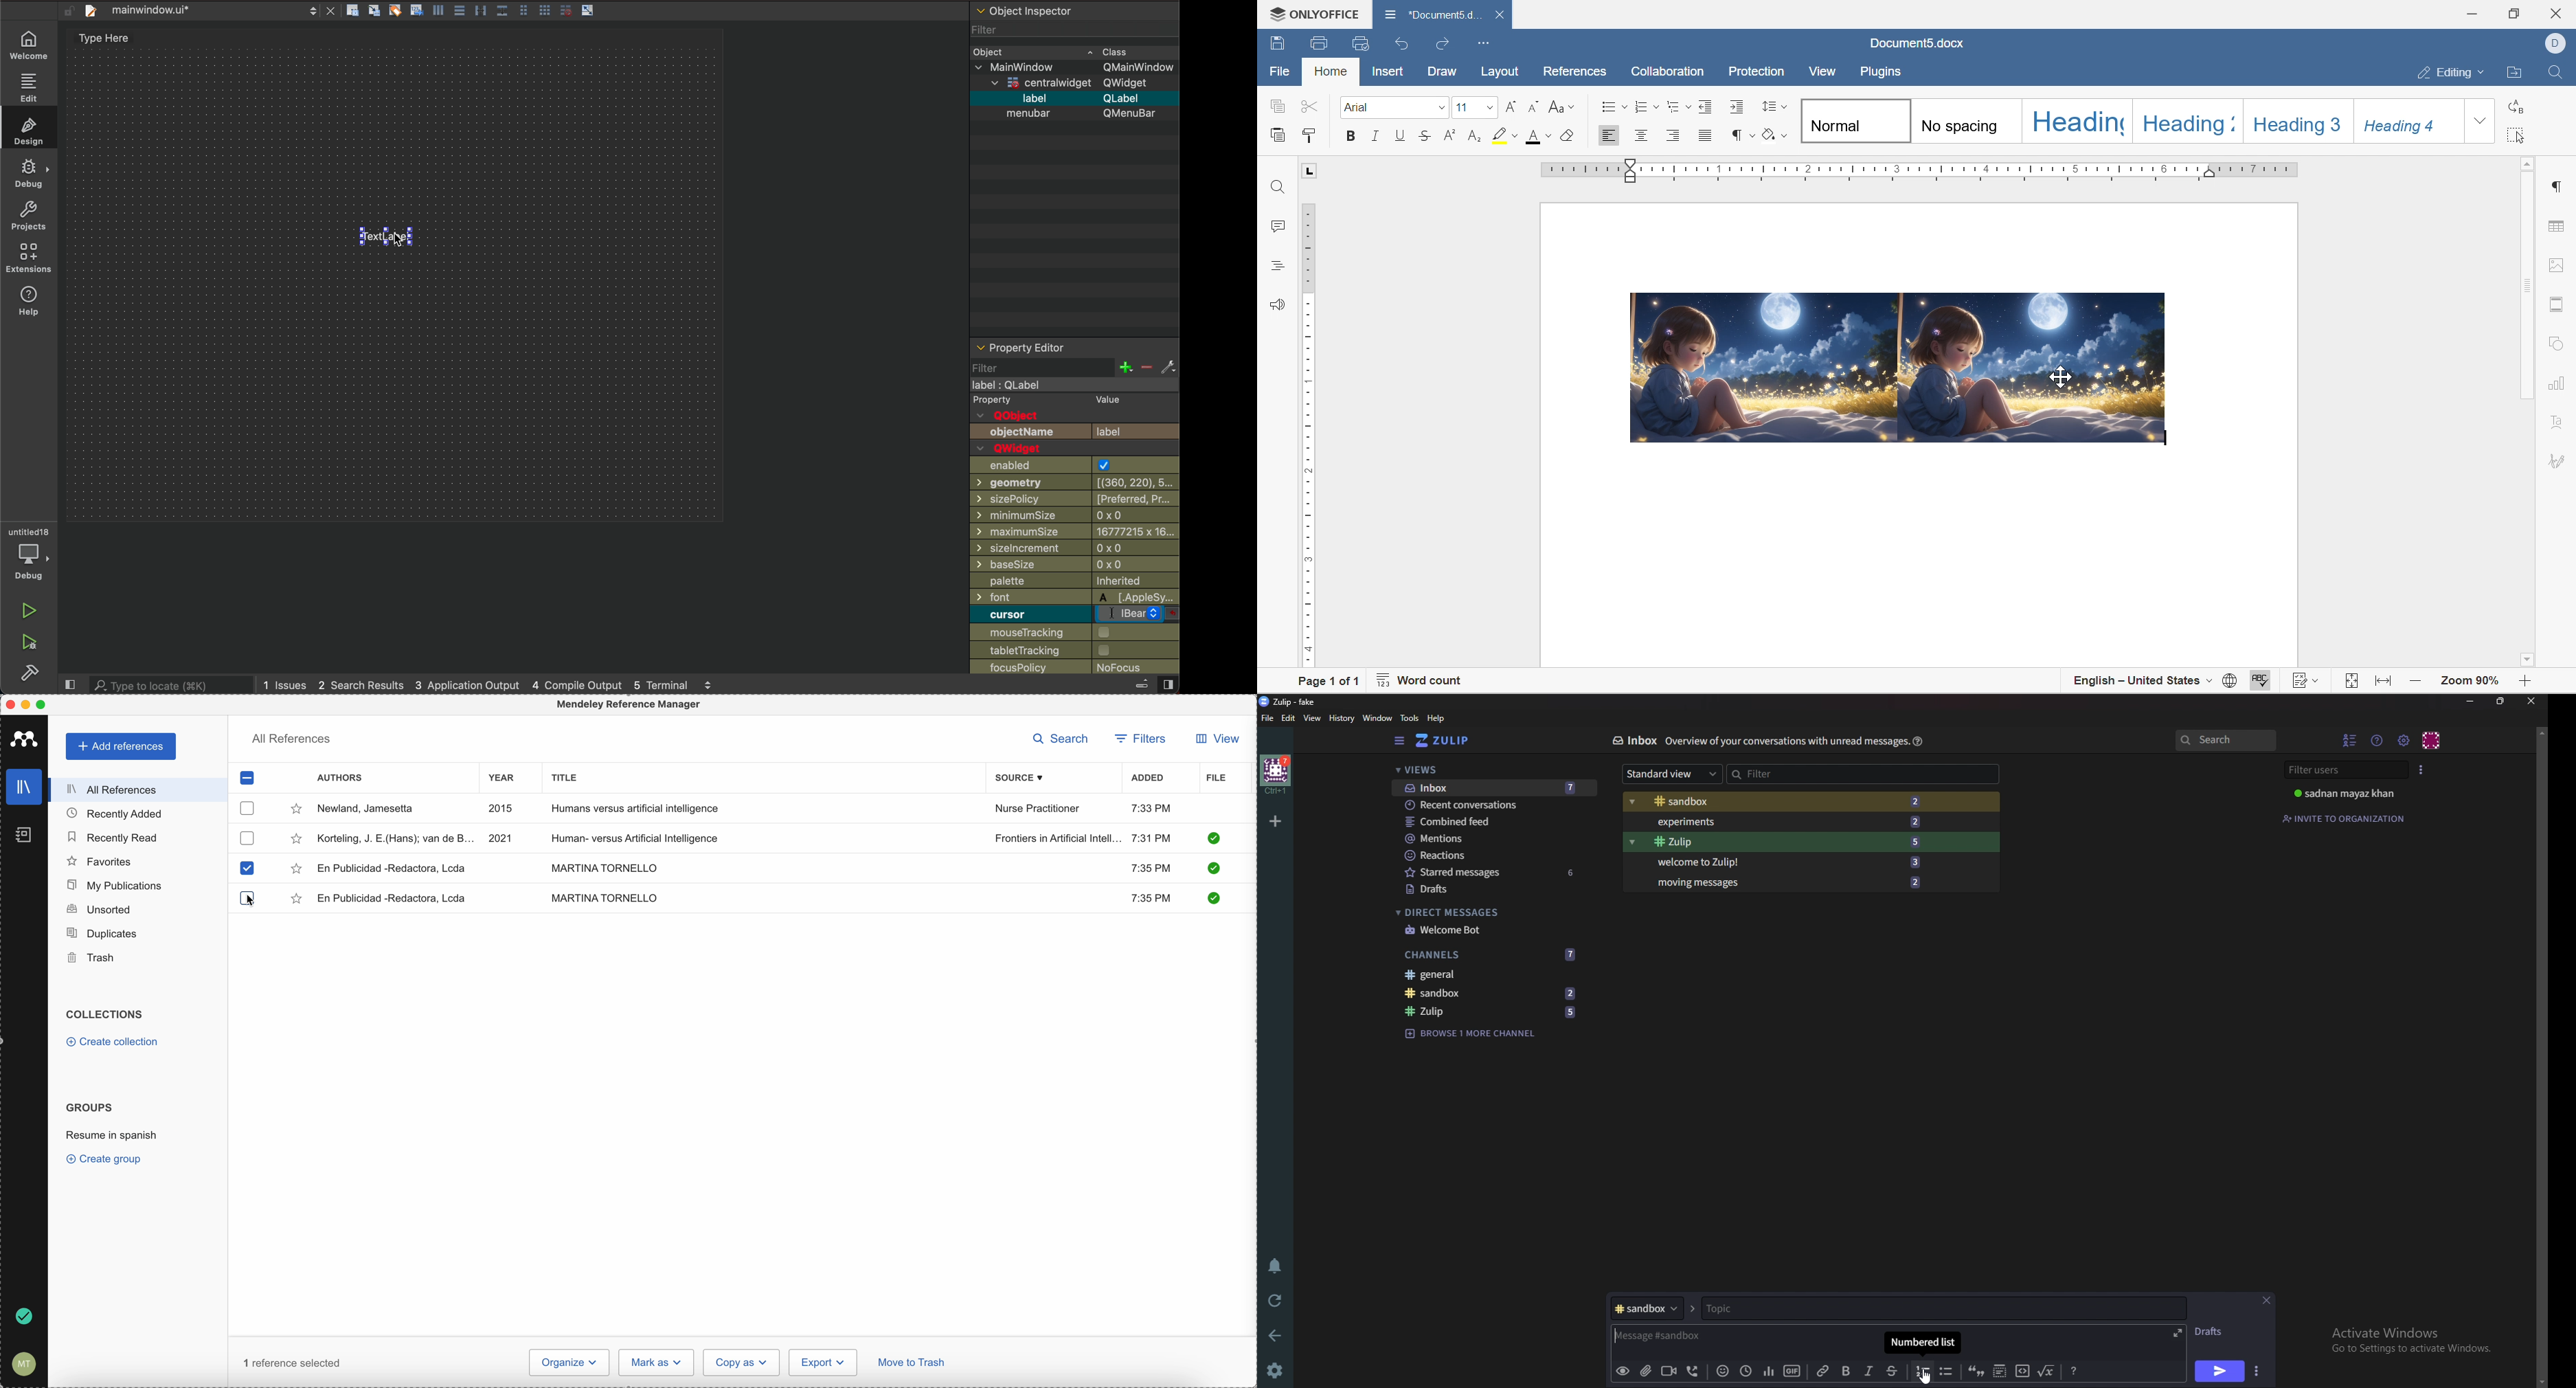 This screenshot has width=2576, height=1400. What do you see at coordinates (657, 1362) in the screenshot?
I see `mark as` at bounding box center [657, 1362].